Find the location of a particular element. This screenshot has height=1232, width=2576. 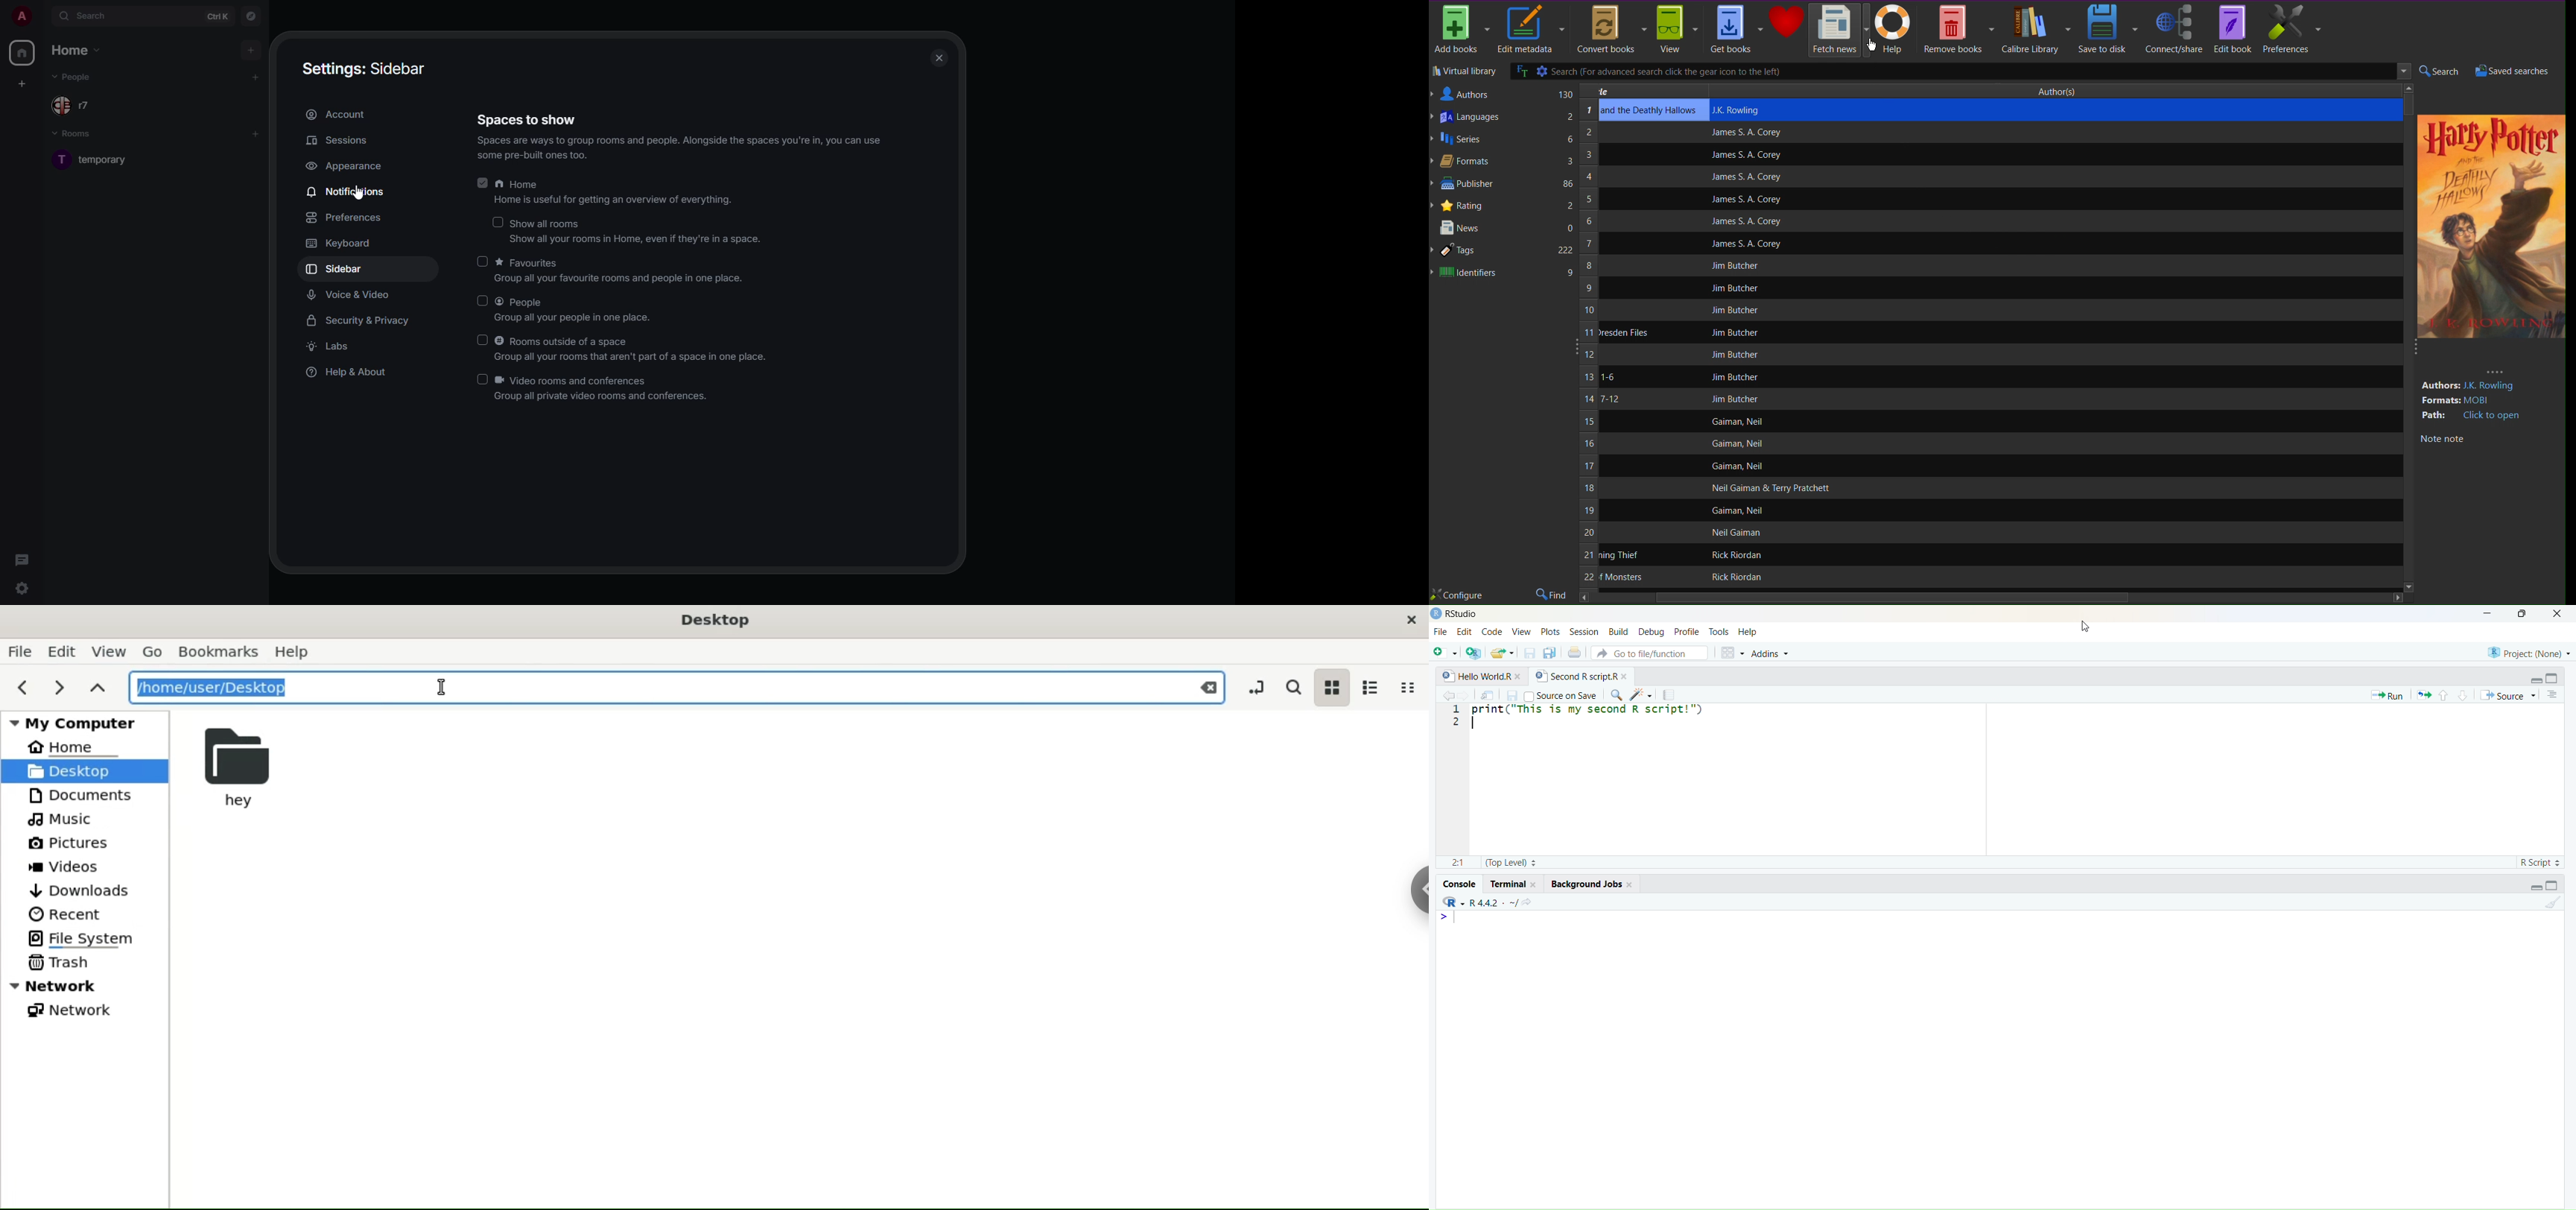

Help is located at coordinates (1747, 632).